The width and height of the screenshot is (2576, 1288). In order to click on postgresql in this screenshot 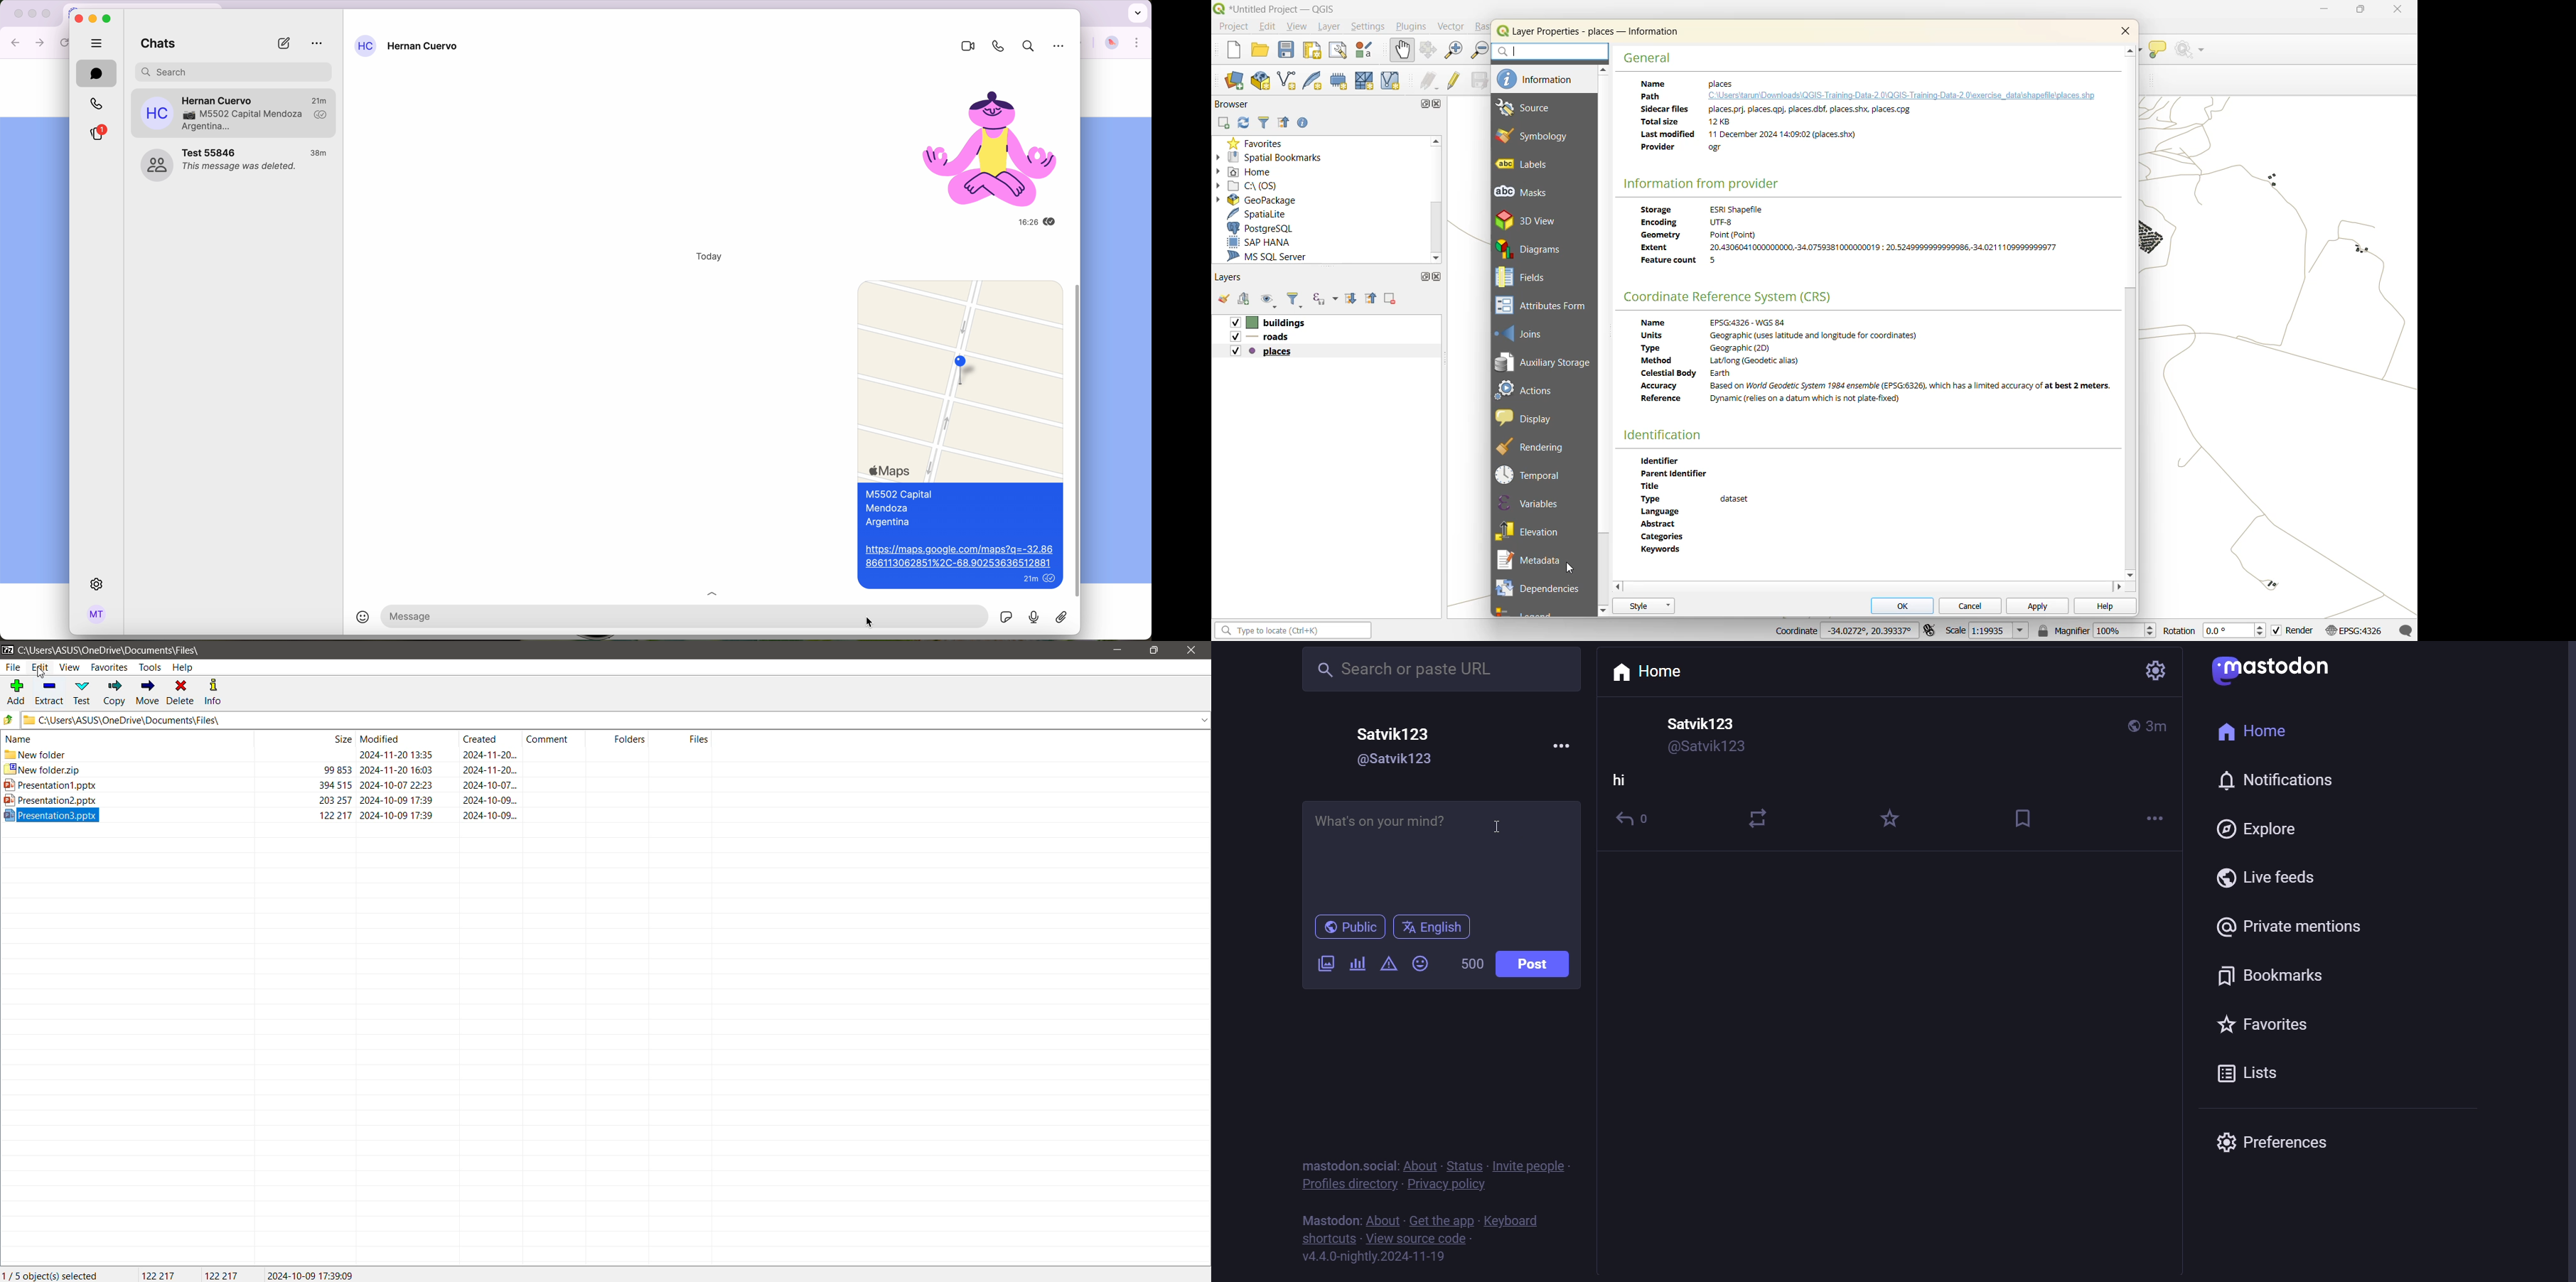, I will do `click(1272, 226)`.